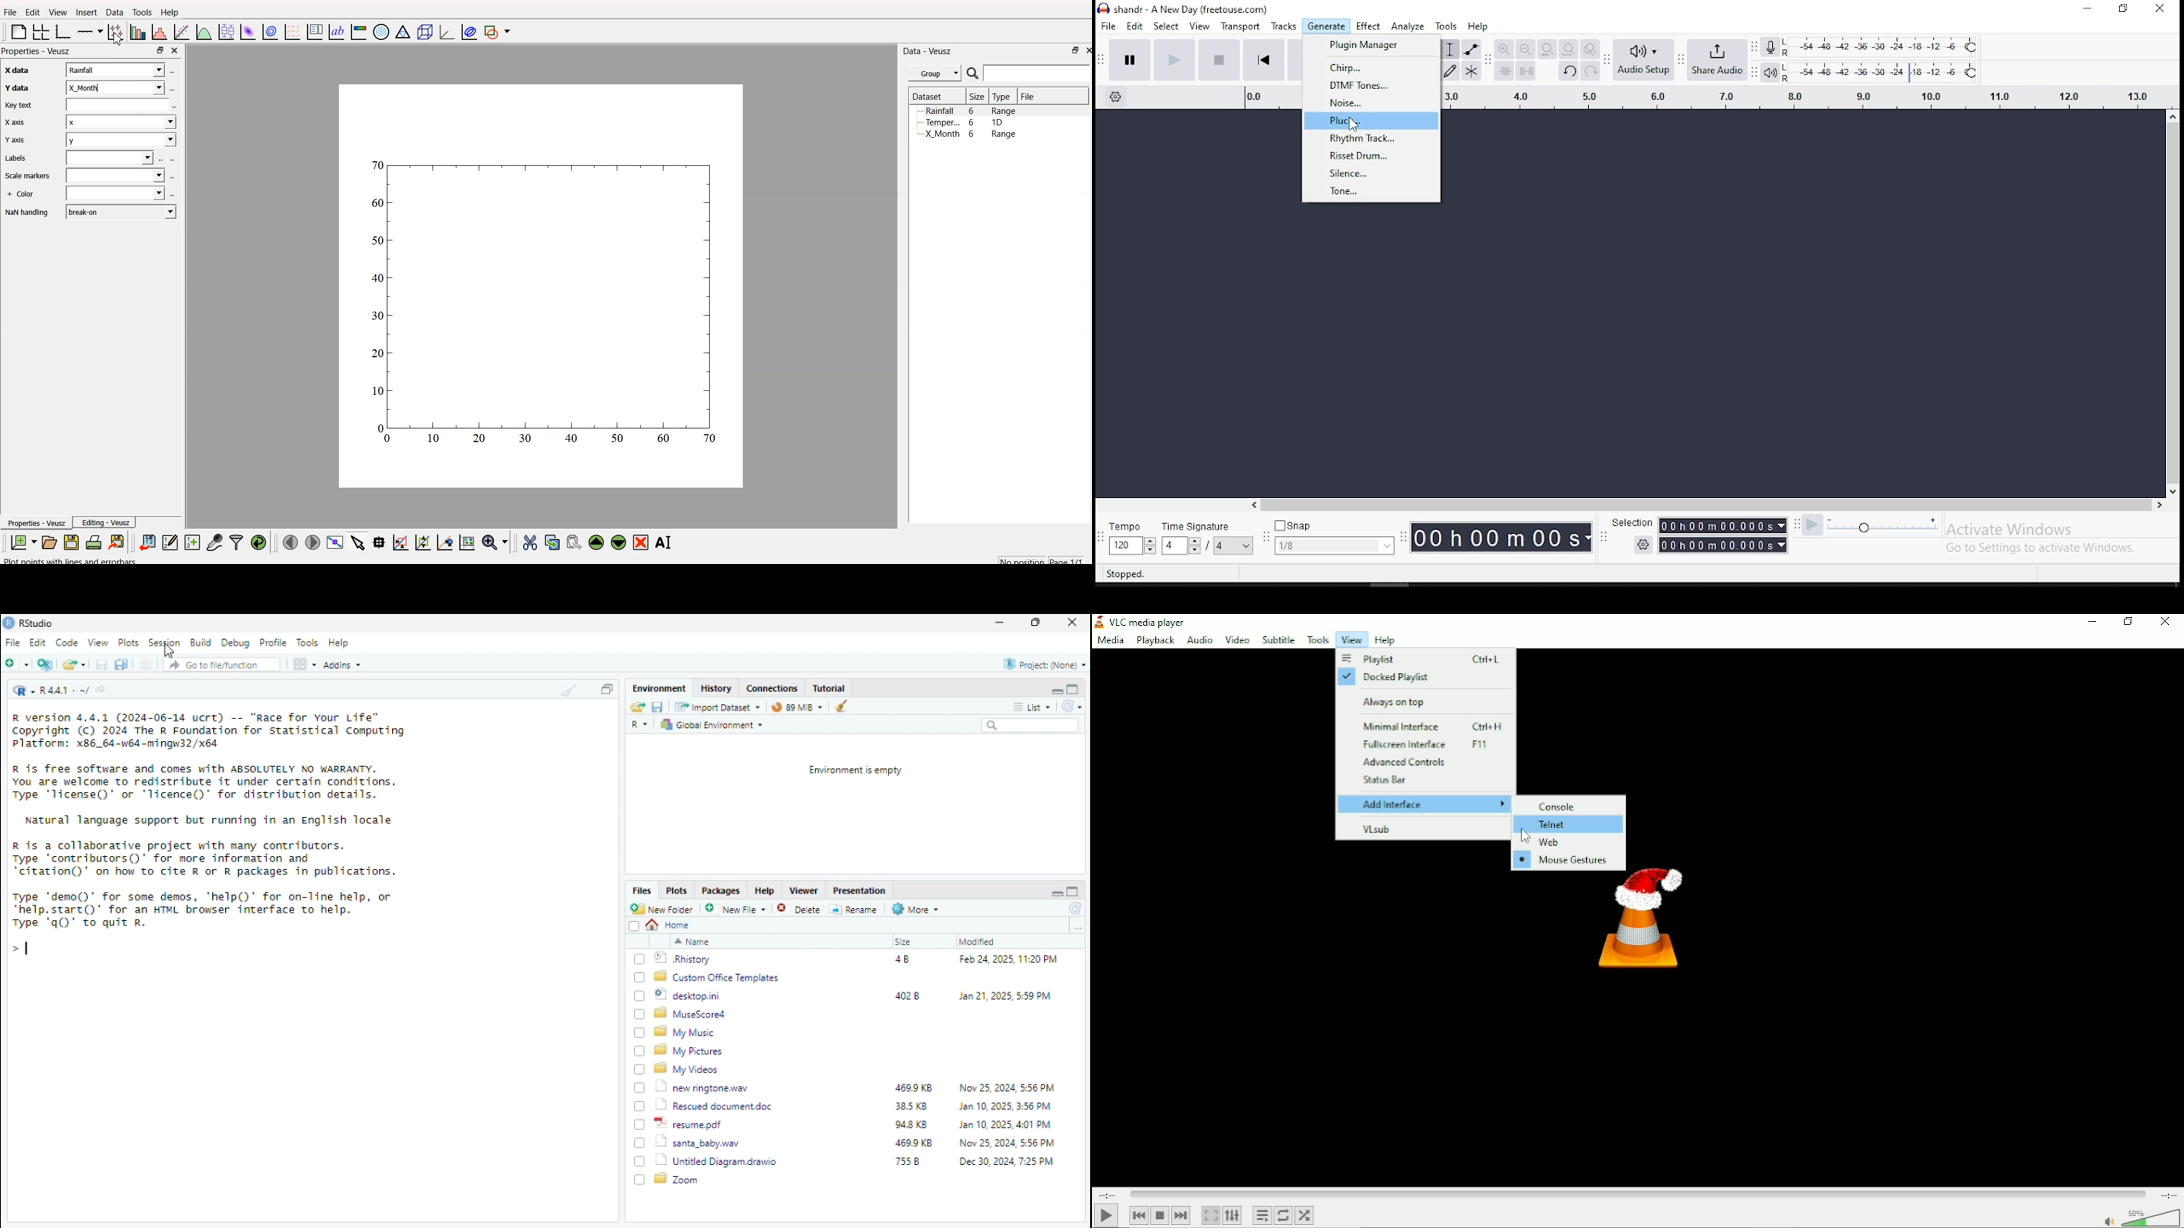 Image resolution: width=2184 pixels, height=1232 pixels. What do you see at coordinates (1569, 49) in the screenshot?
I see `fit project to width` at bounding box center [1569, 49].